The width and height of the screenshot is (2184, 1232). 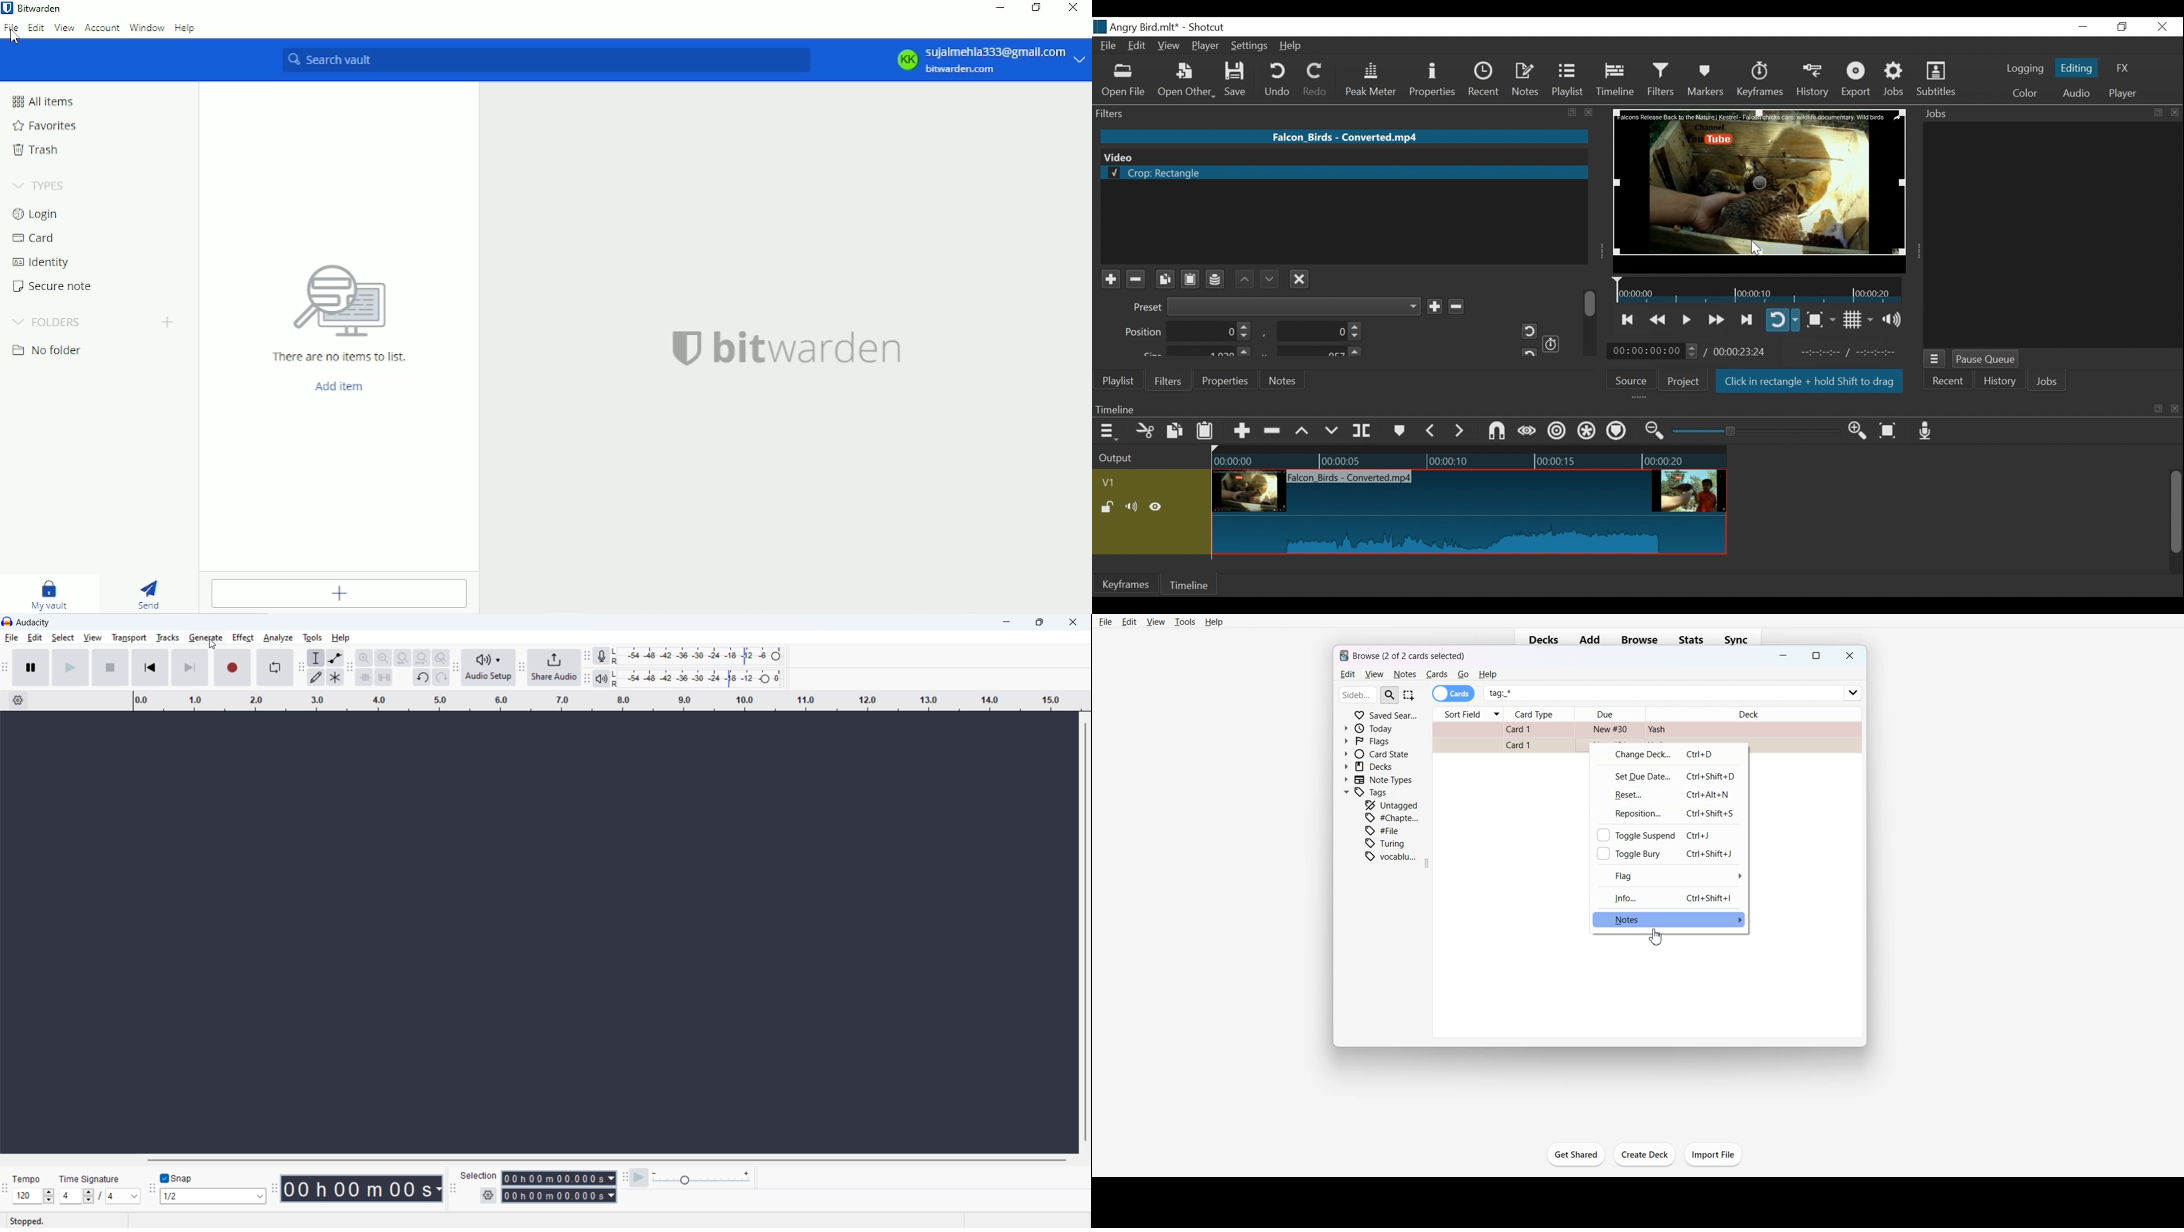 What do you see at coordinates (1540, 714) in the screenshot?
I see `Card Type` at bounding box center [1540, 714].